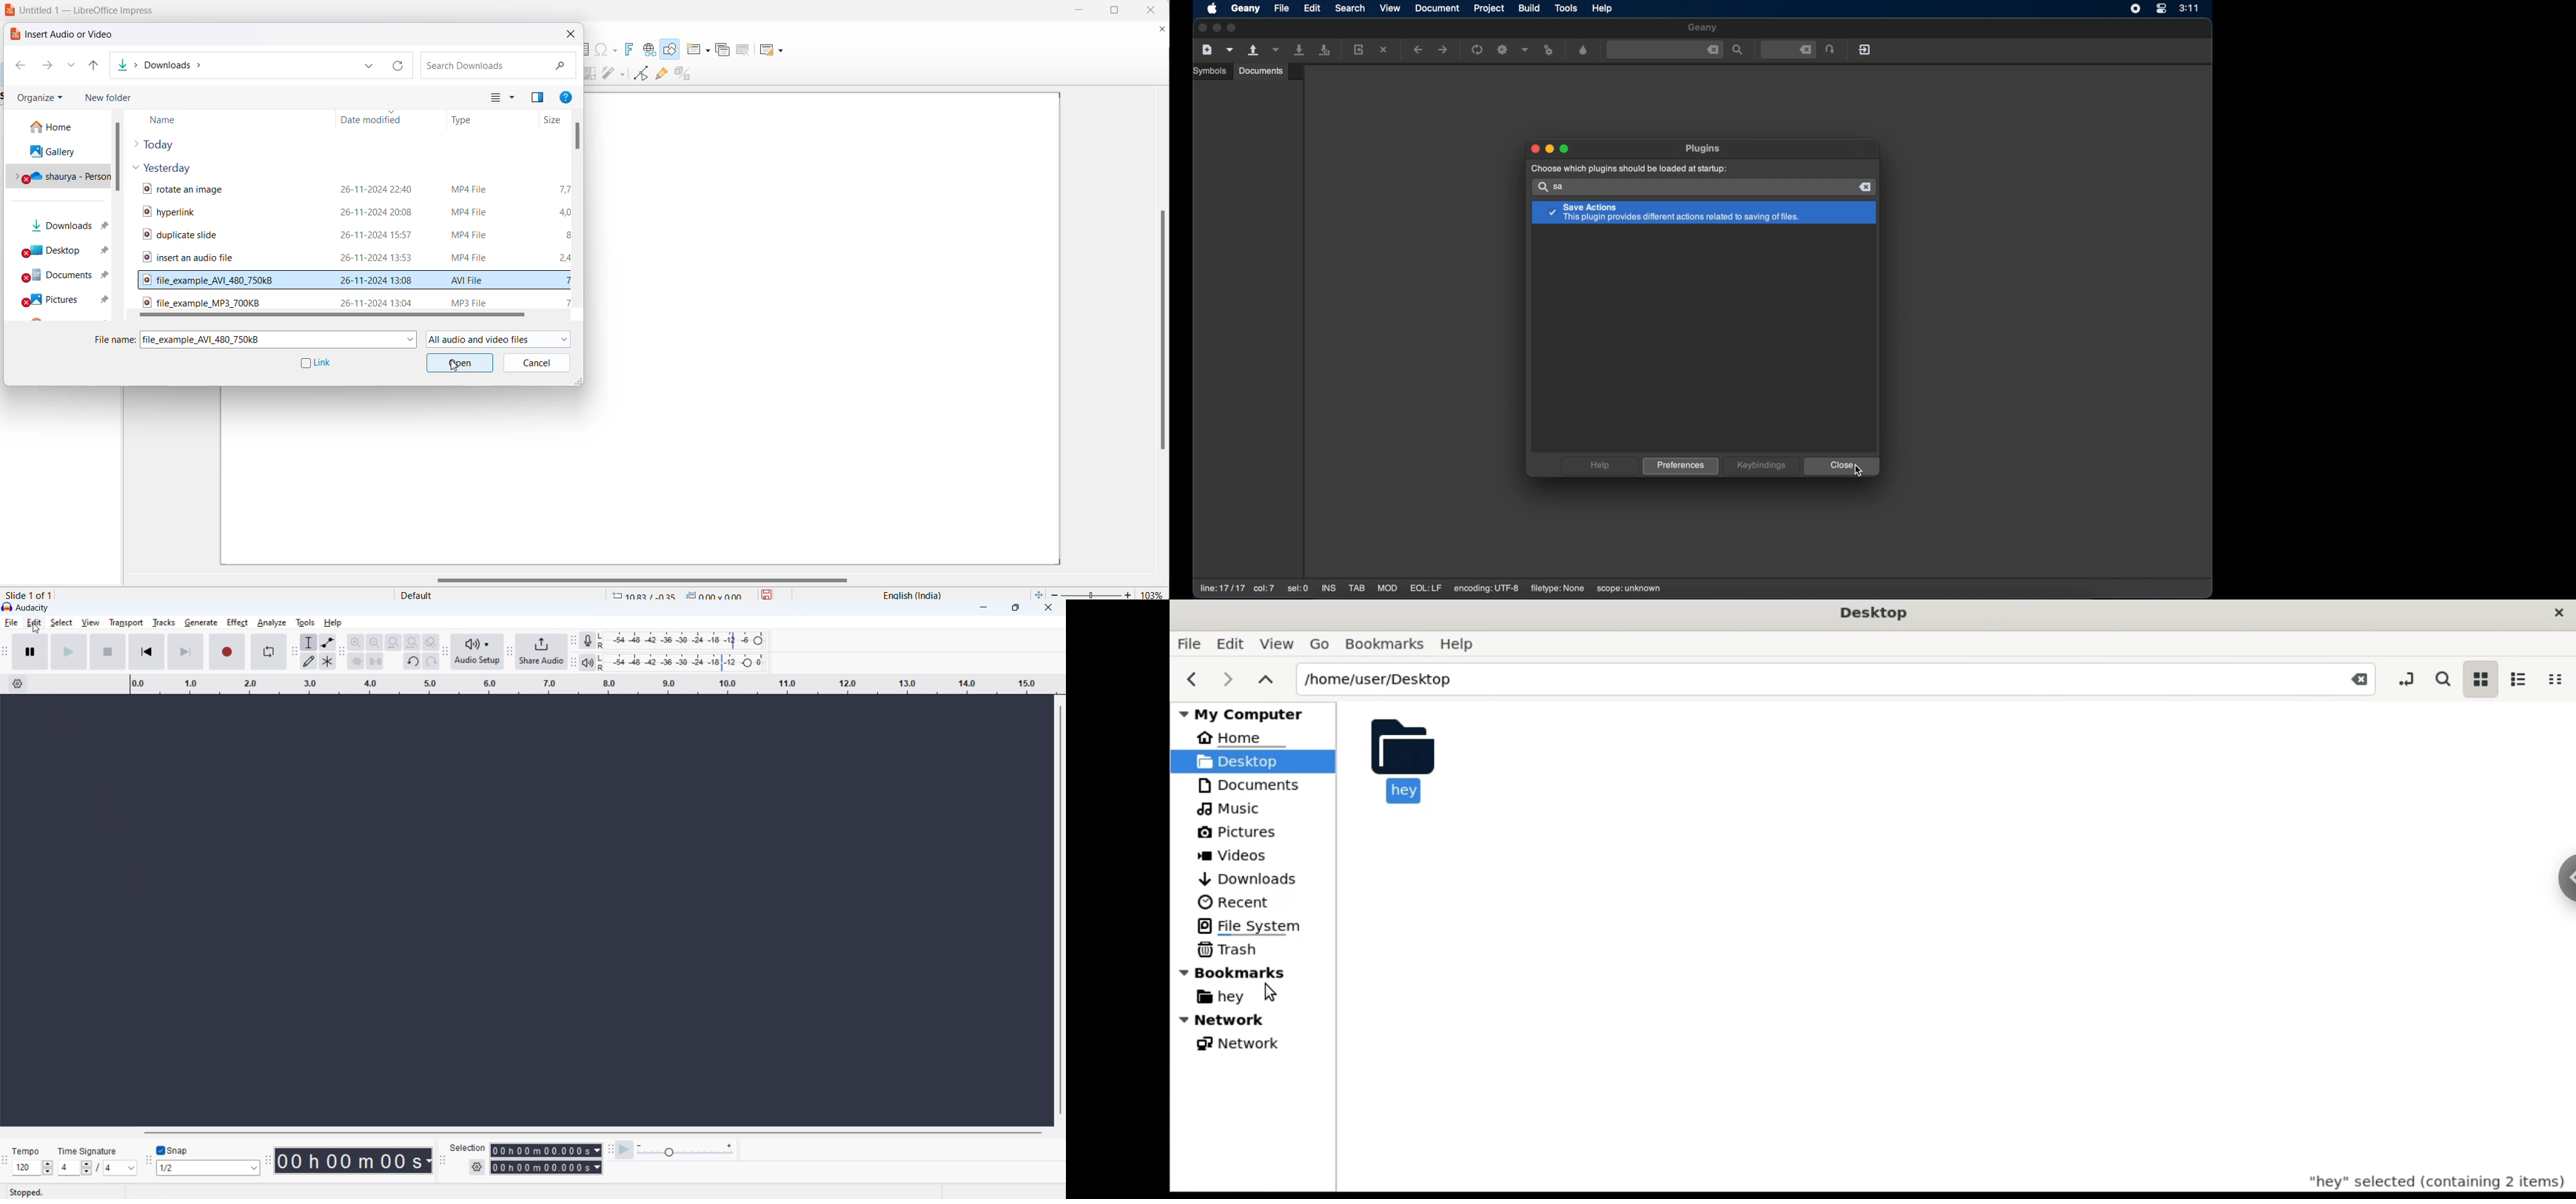 This screenshot has width=2576, height=1204. What do you see at coordinates (611, 73) in the screenshot?
I see `distribute objects` at bounding box center [611, 73].